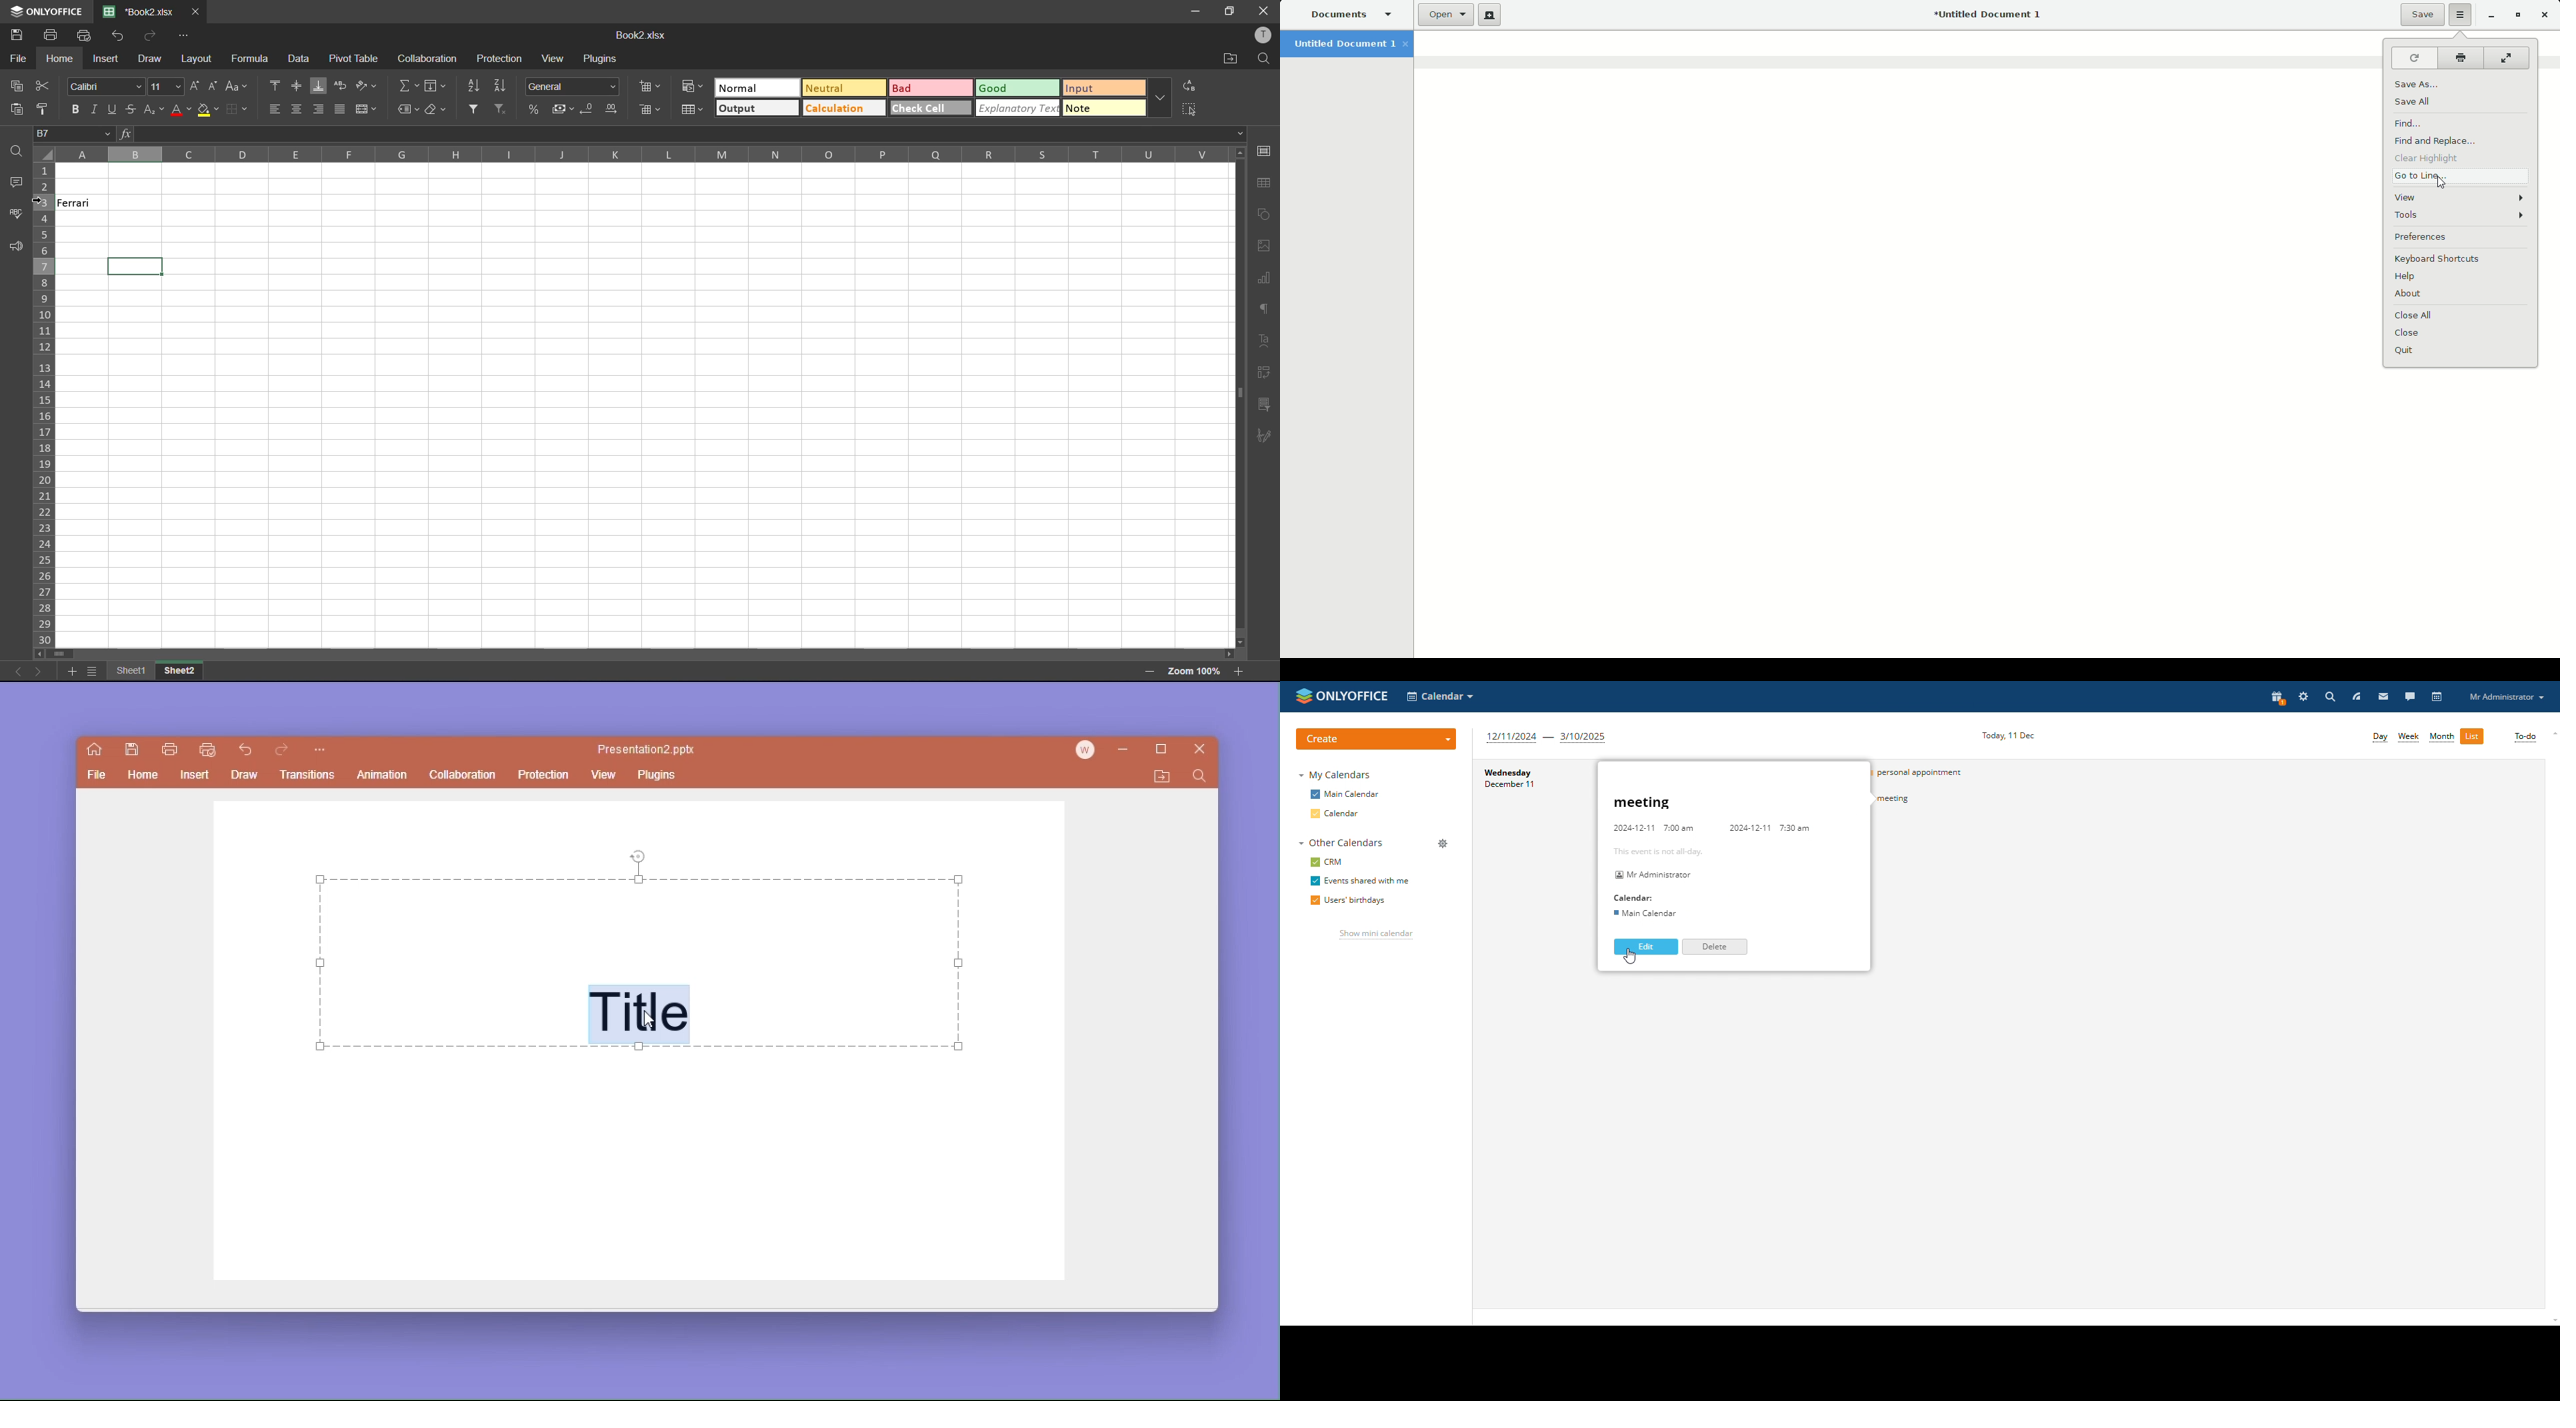 The width and height of the screenshot is (2576, 1428). Describe the element at coordinates (1265, 438) in the screenshot. I see `signature` at that location.